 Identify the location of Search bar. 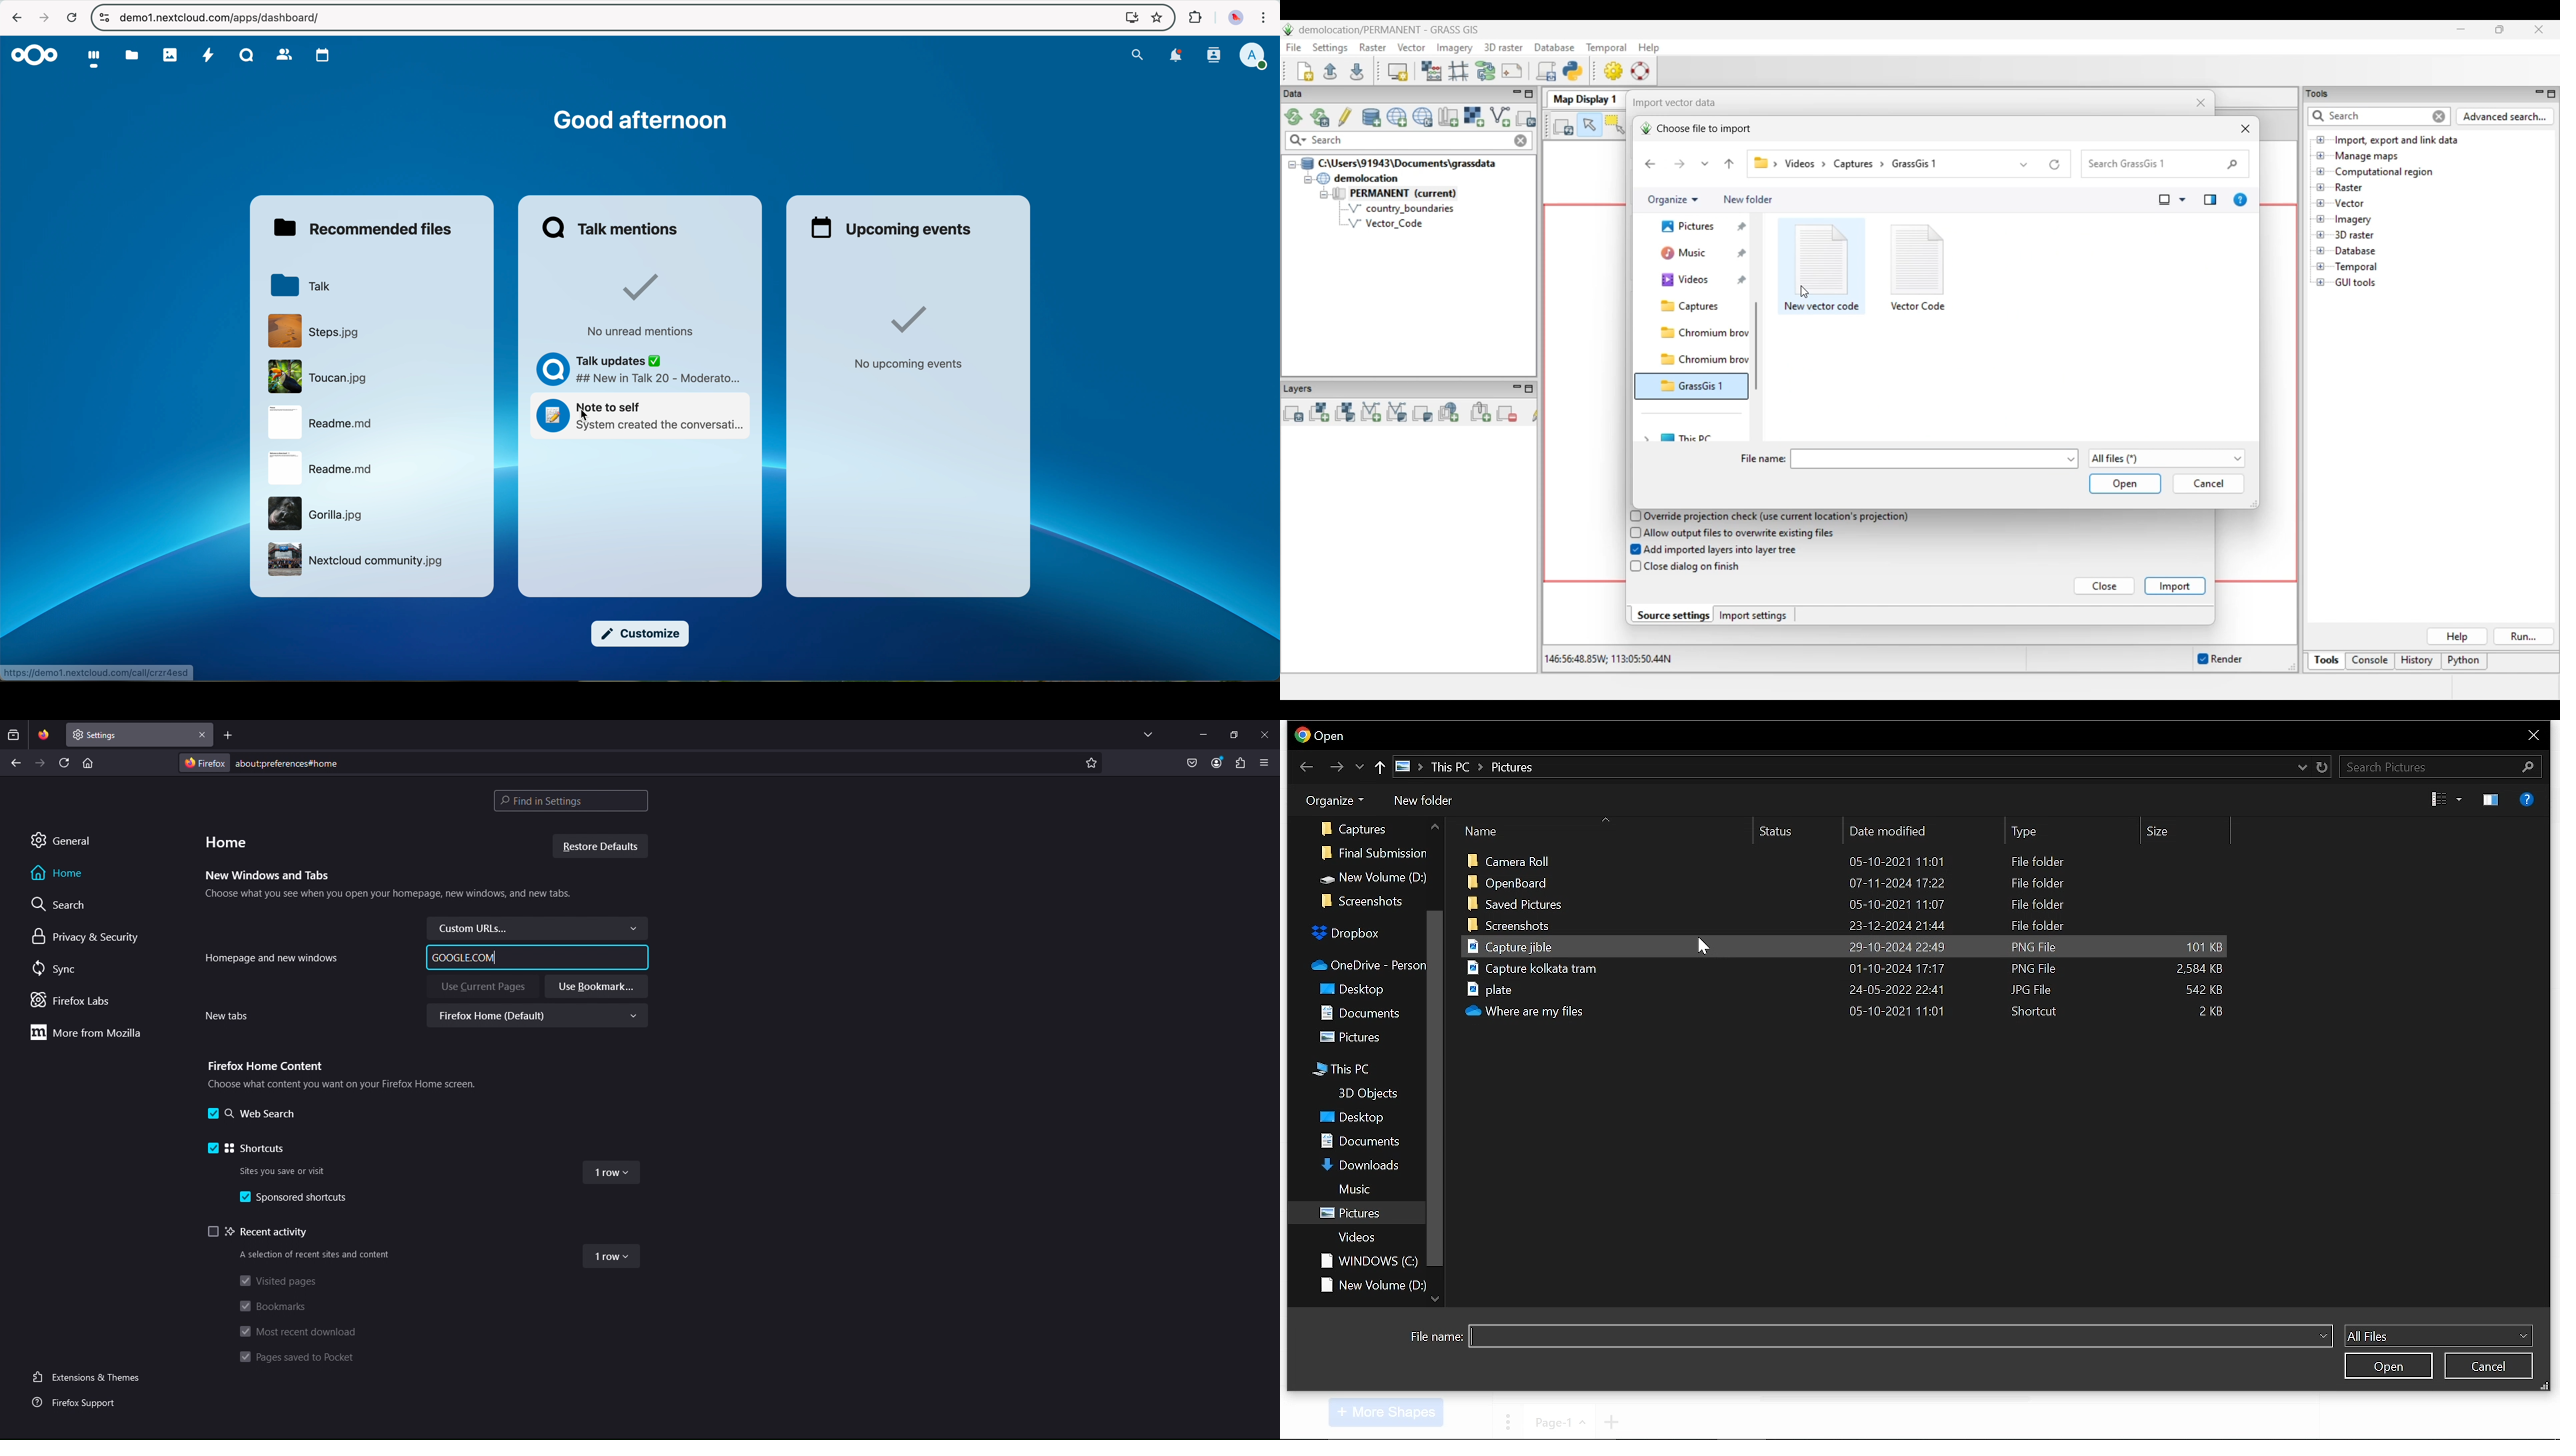
(571, 801).